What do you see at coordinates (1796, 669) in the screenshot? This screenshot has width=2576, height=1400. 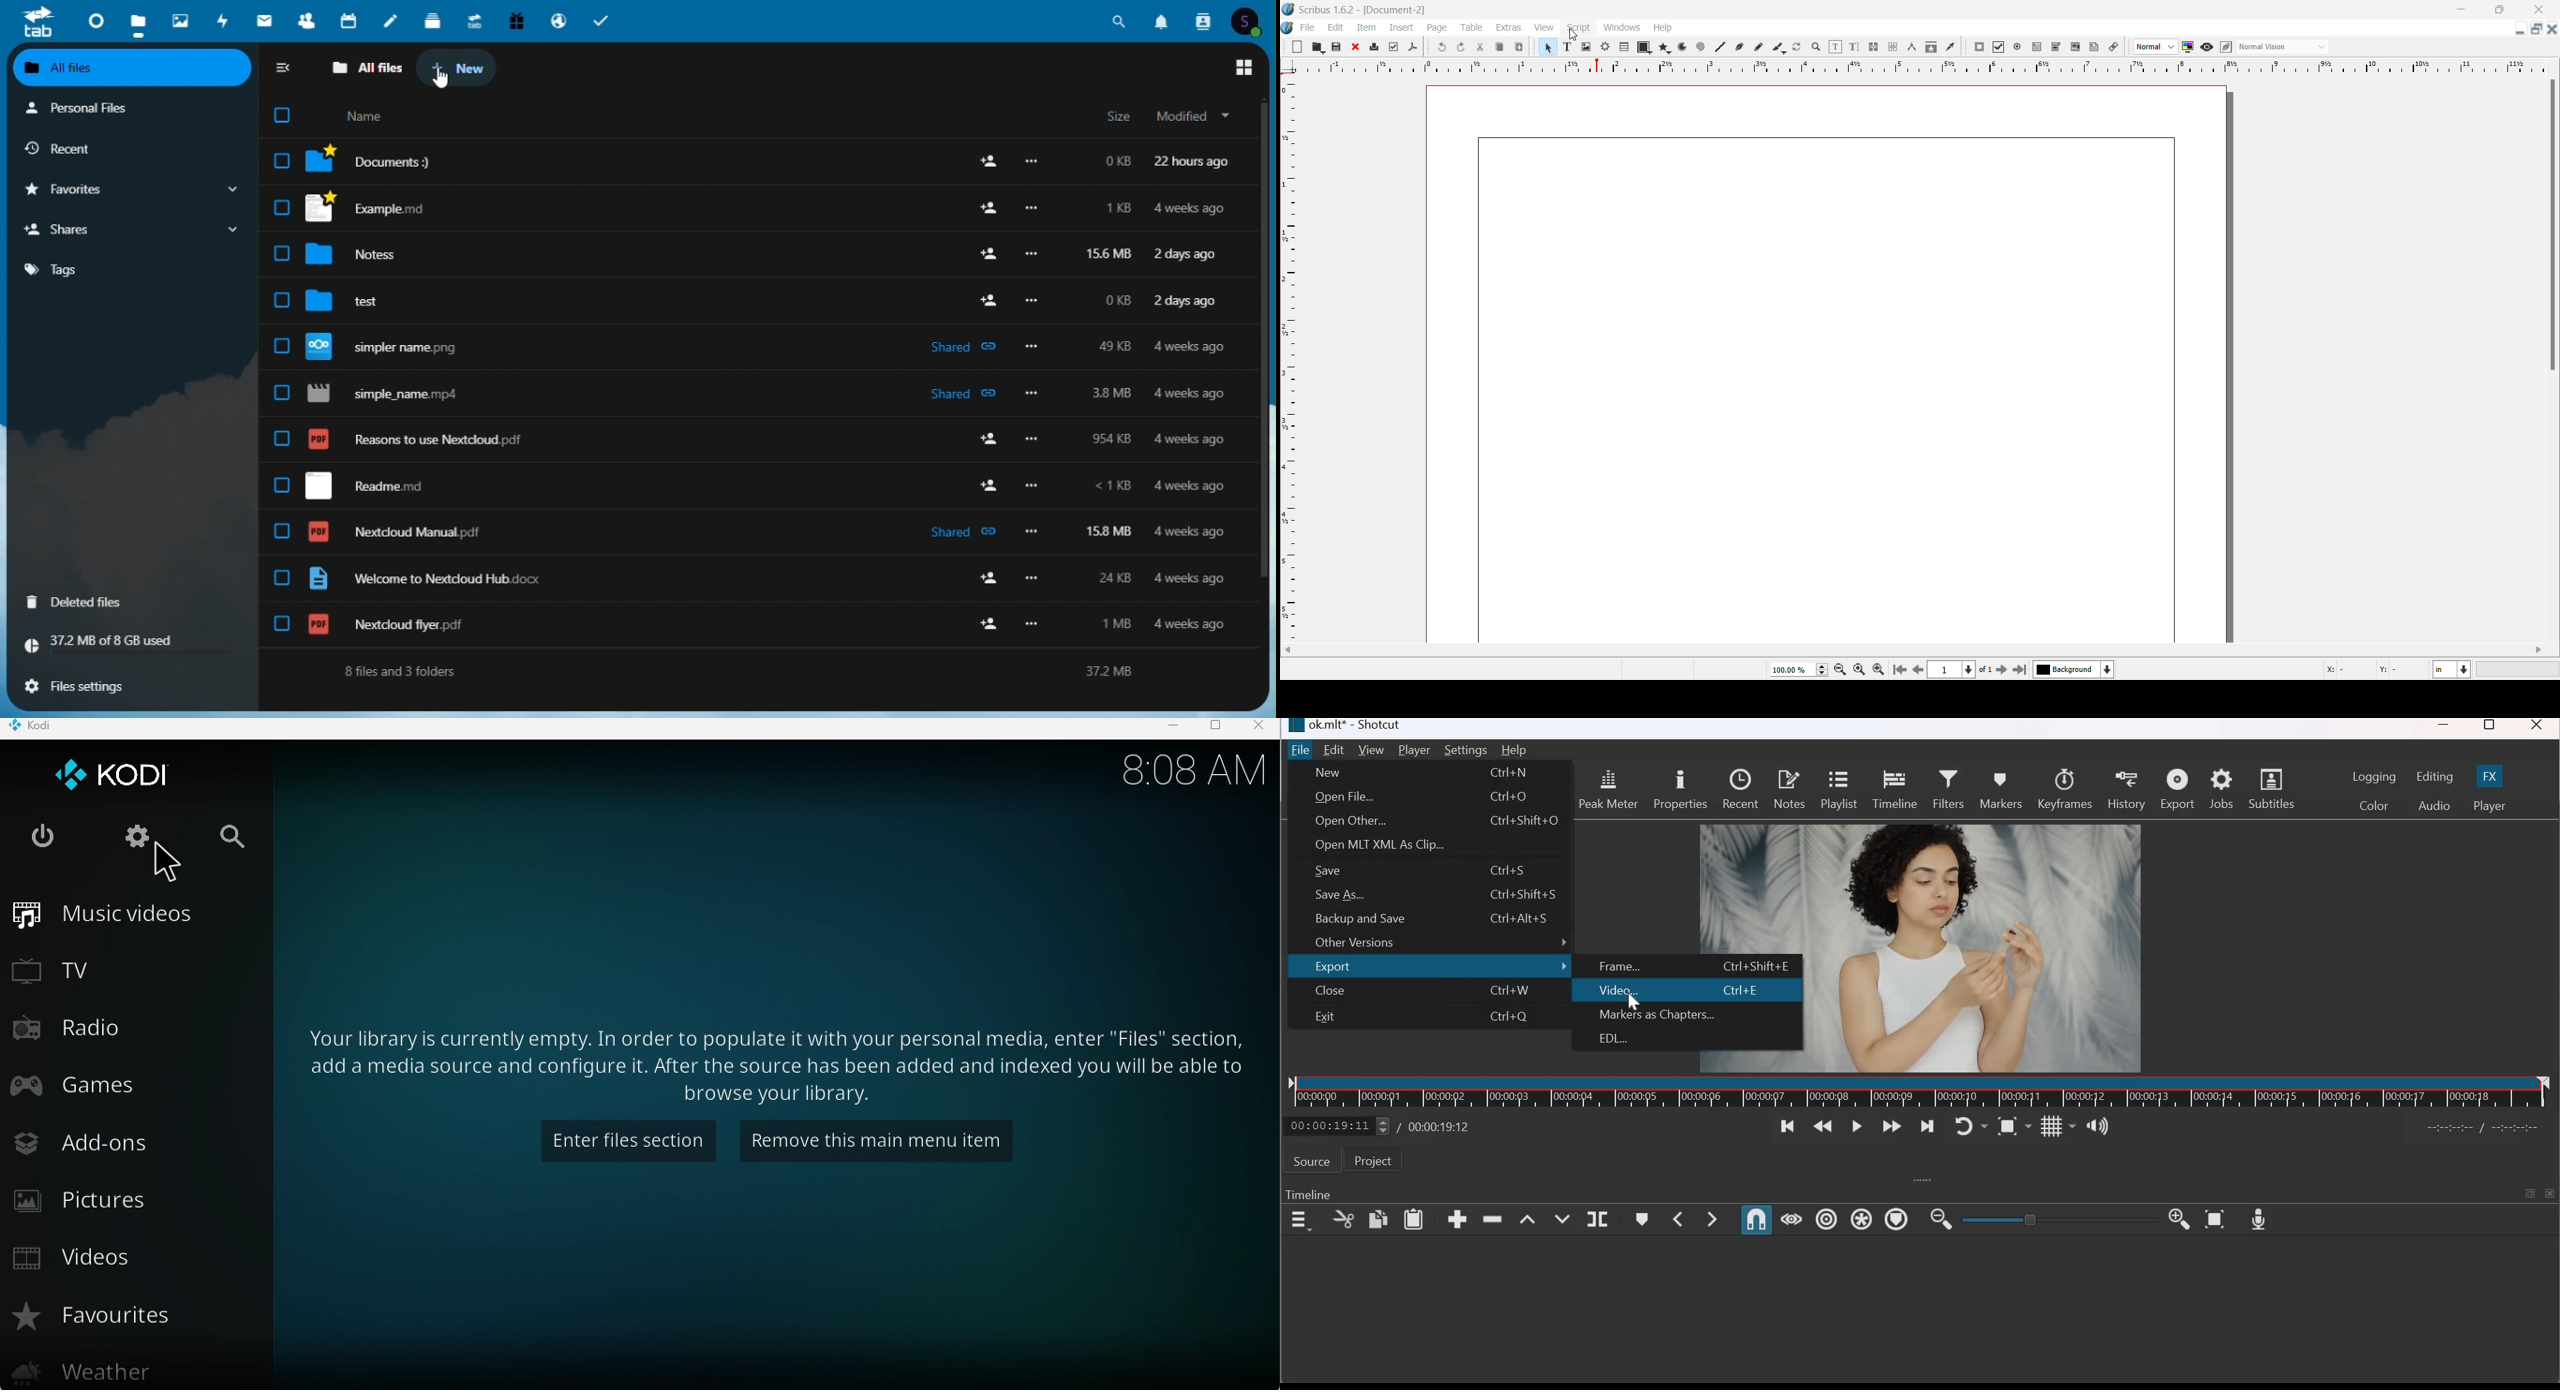 I see `Current Zoom Level` at bounding box center [1796, 669].